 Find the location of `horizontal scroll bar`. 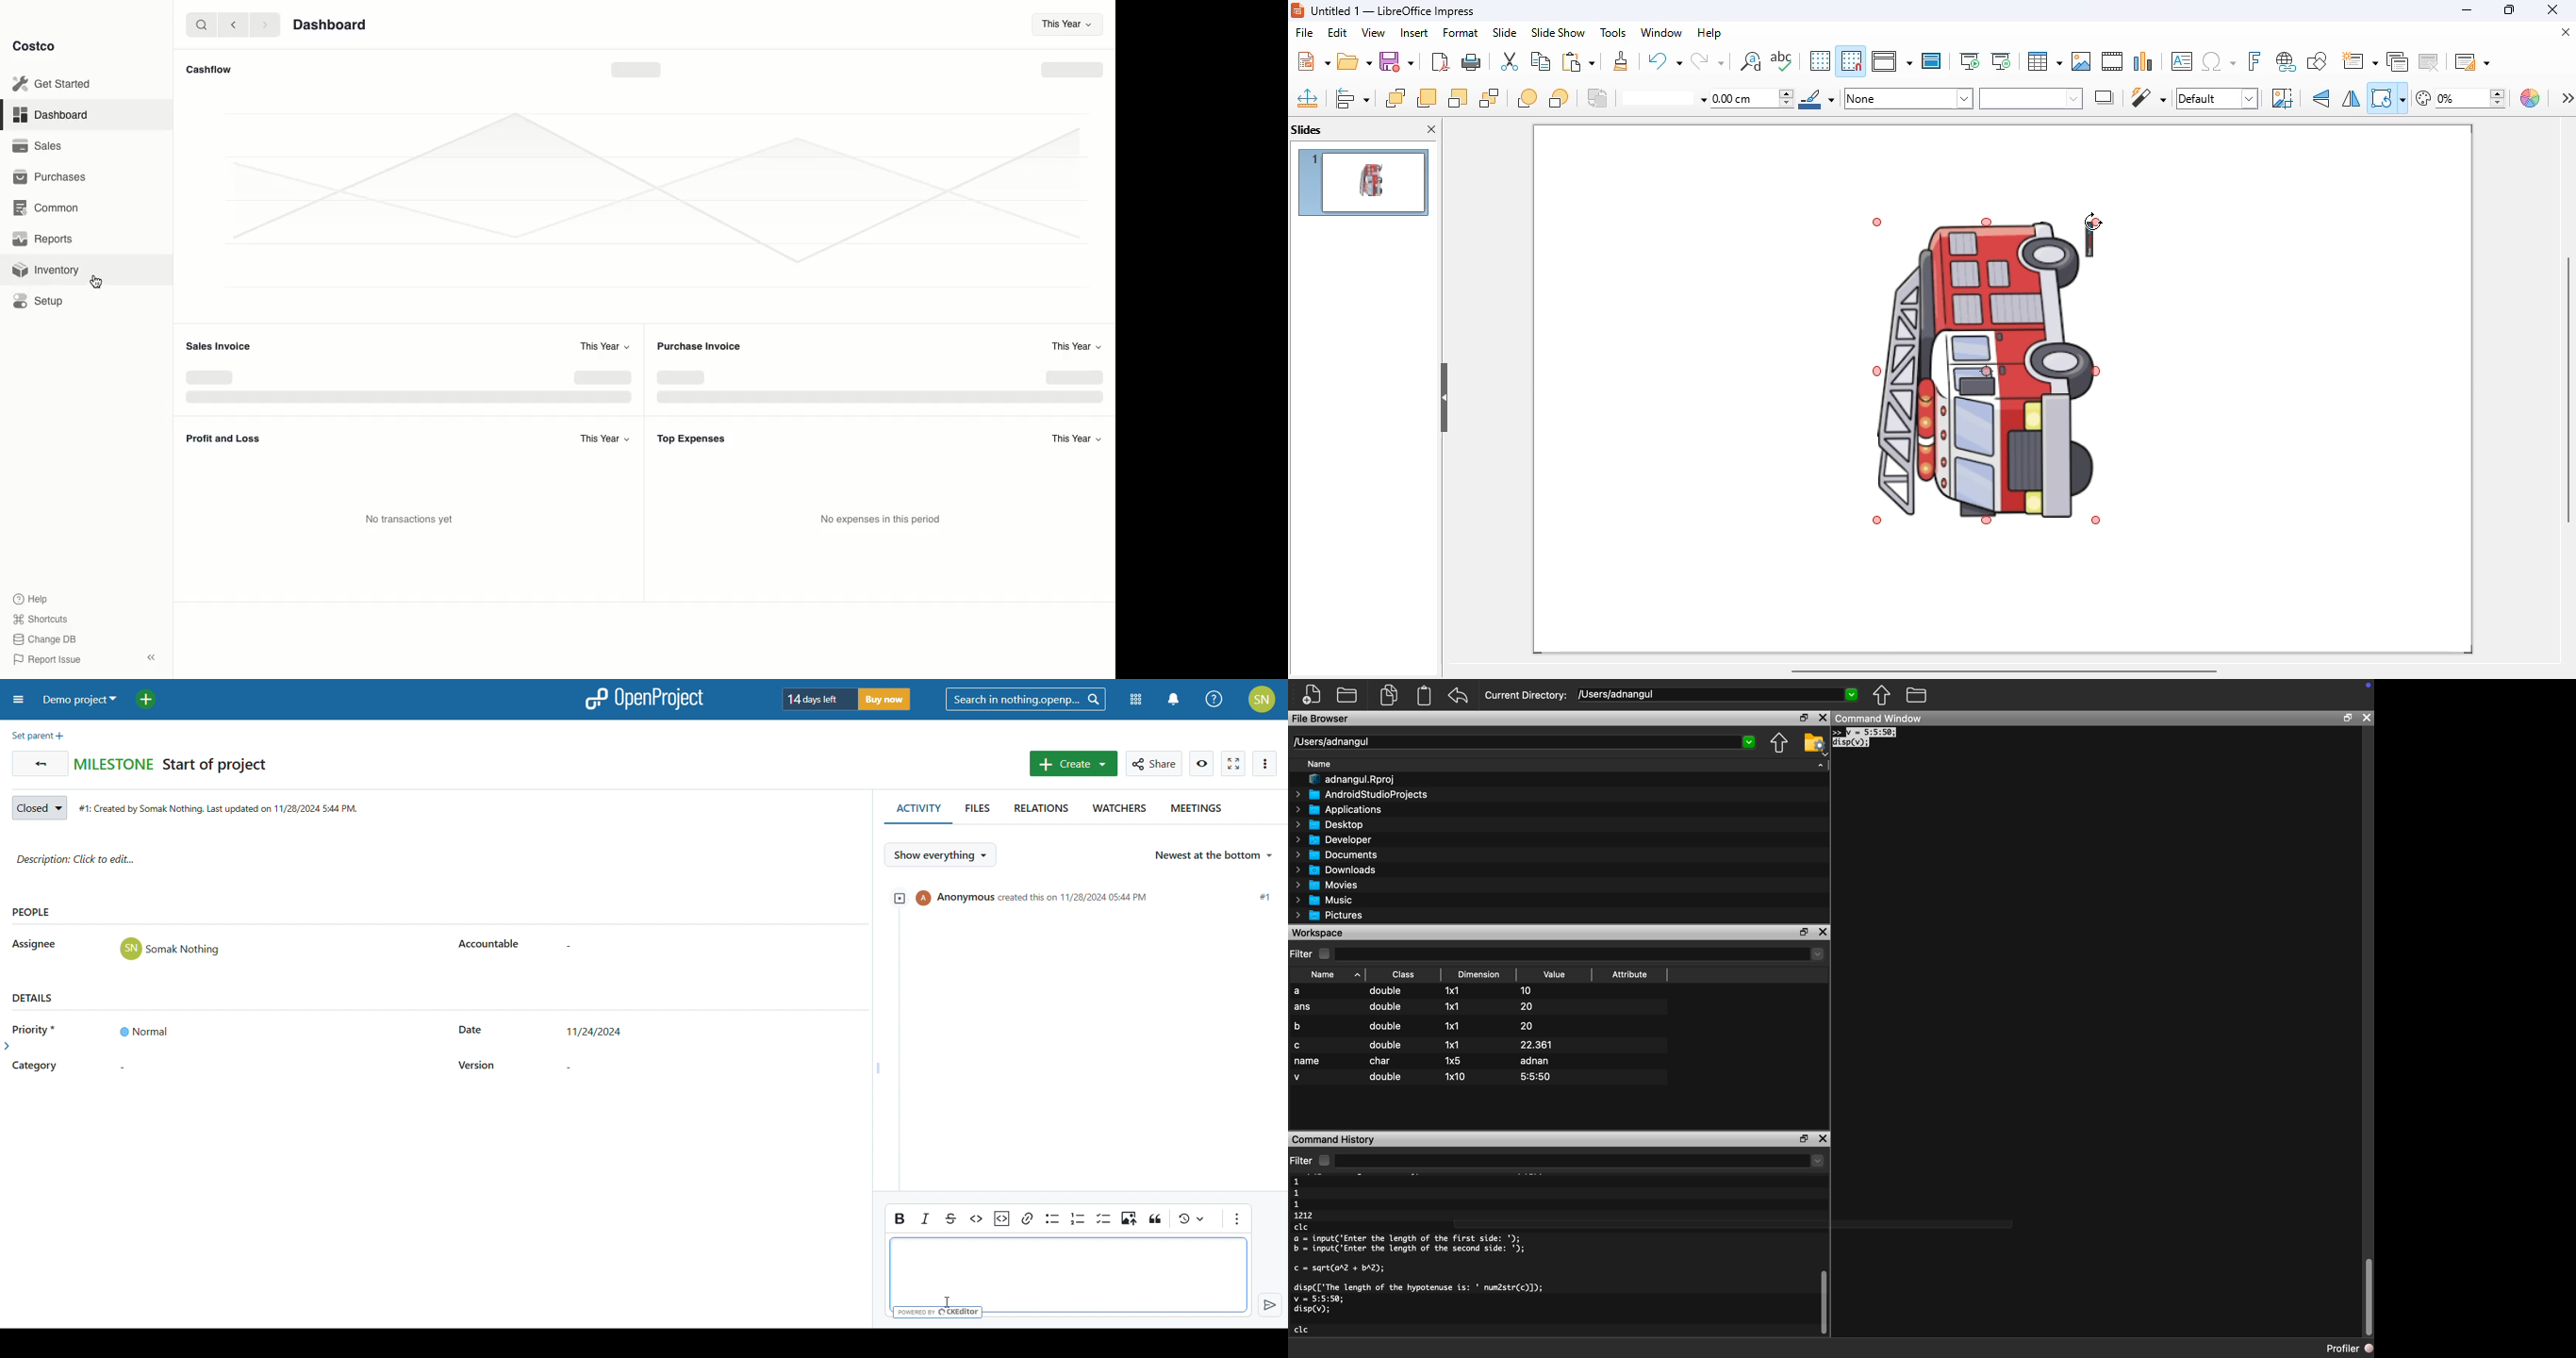

horizontal scroll bar is located at coordinates (2005, 671).